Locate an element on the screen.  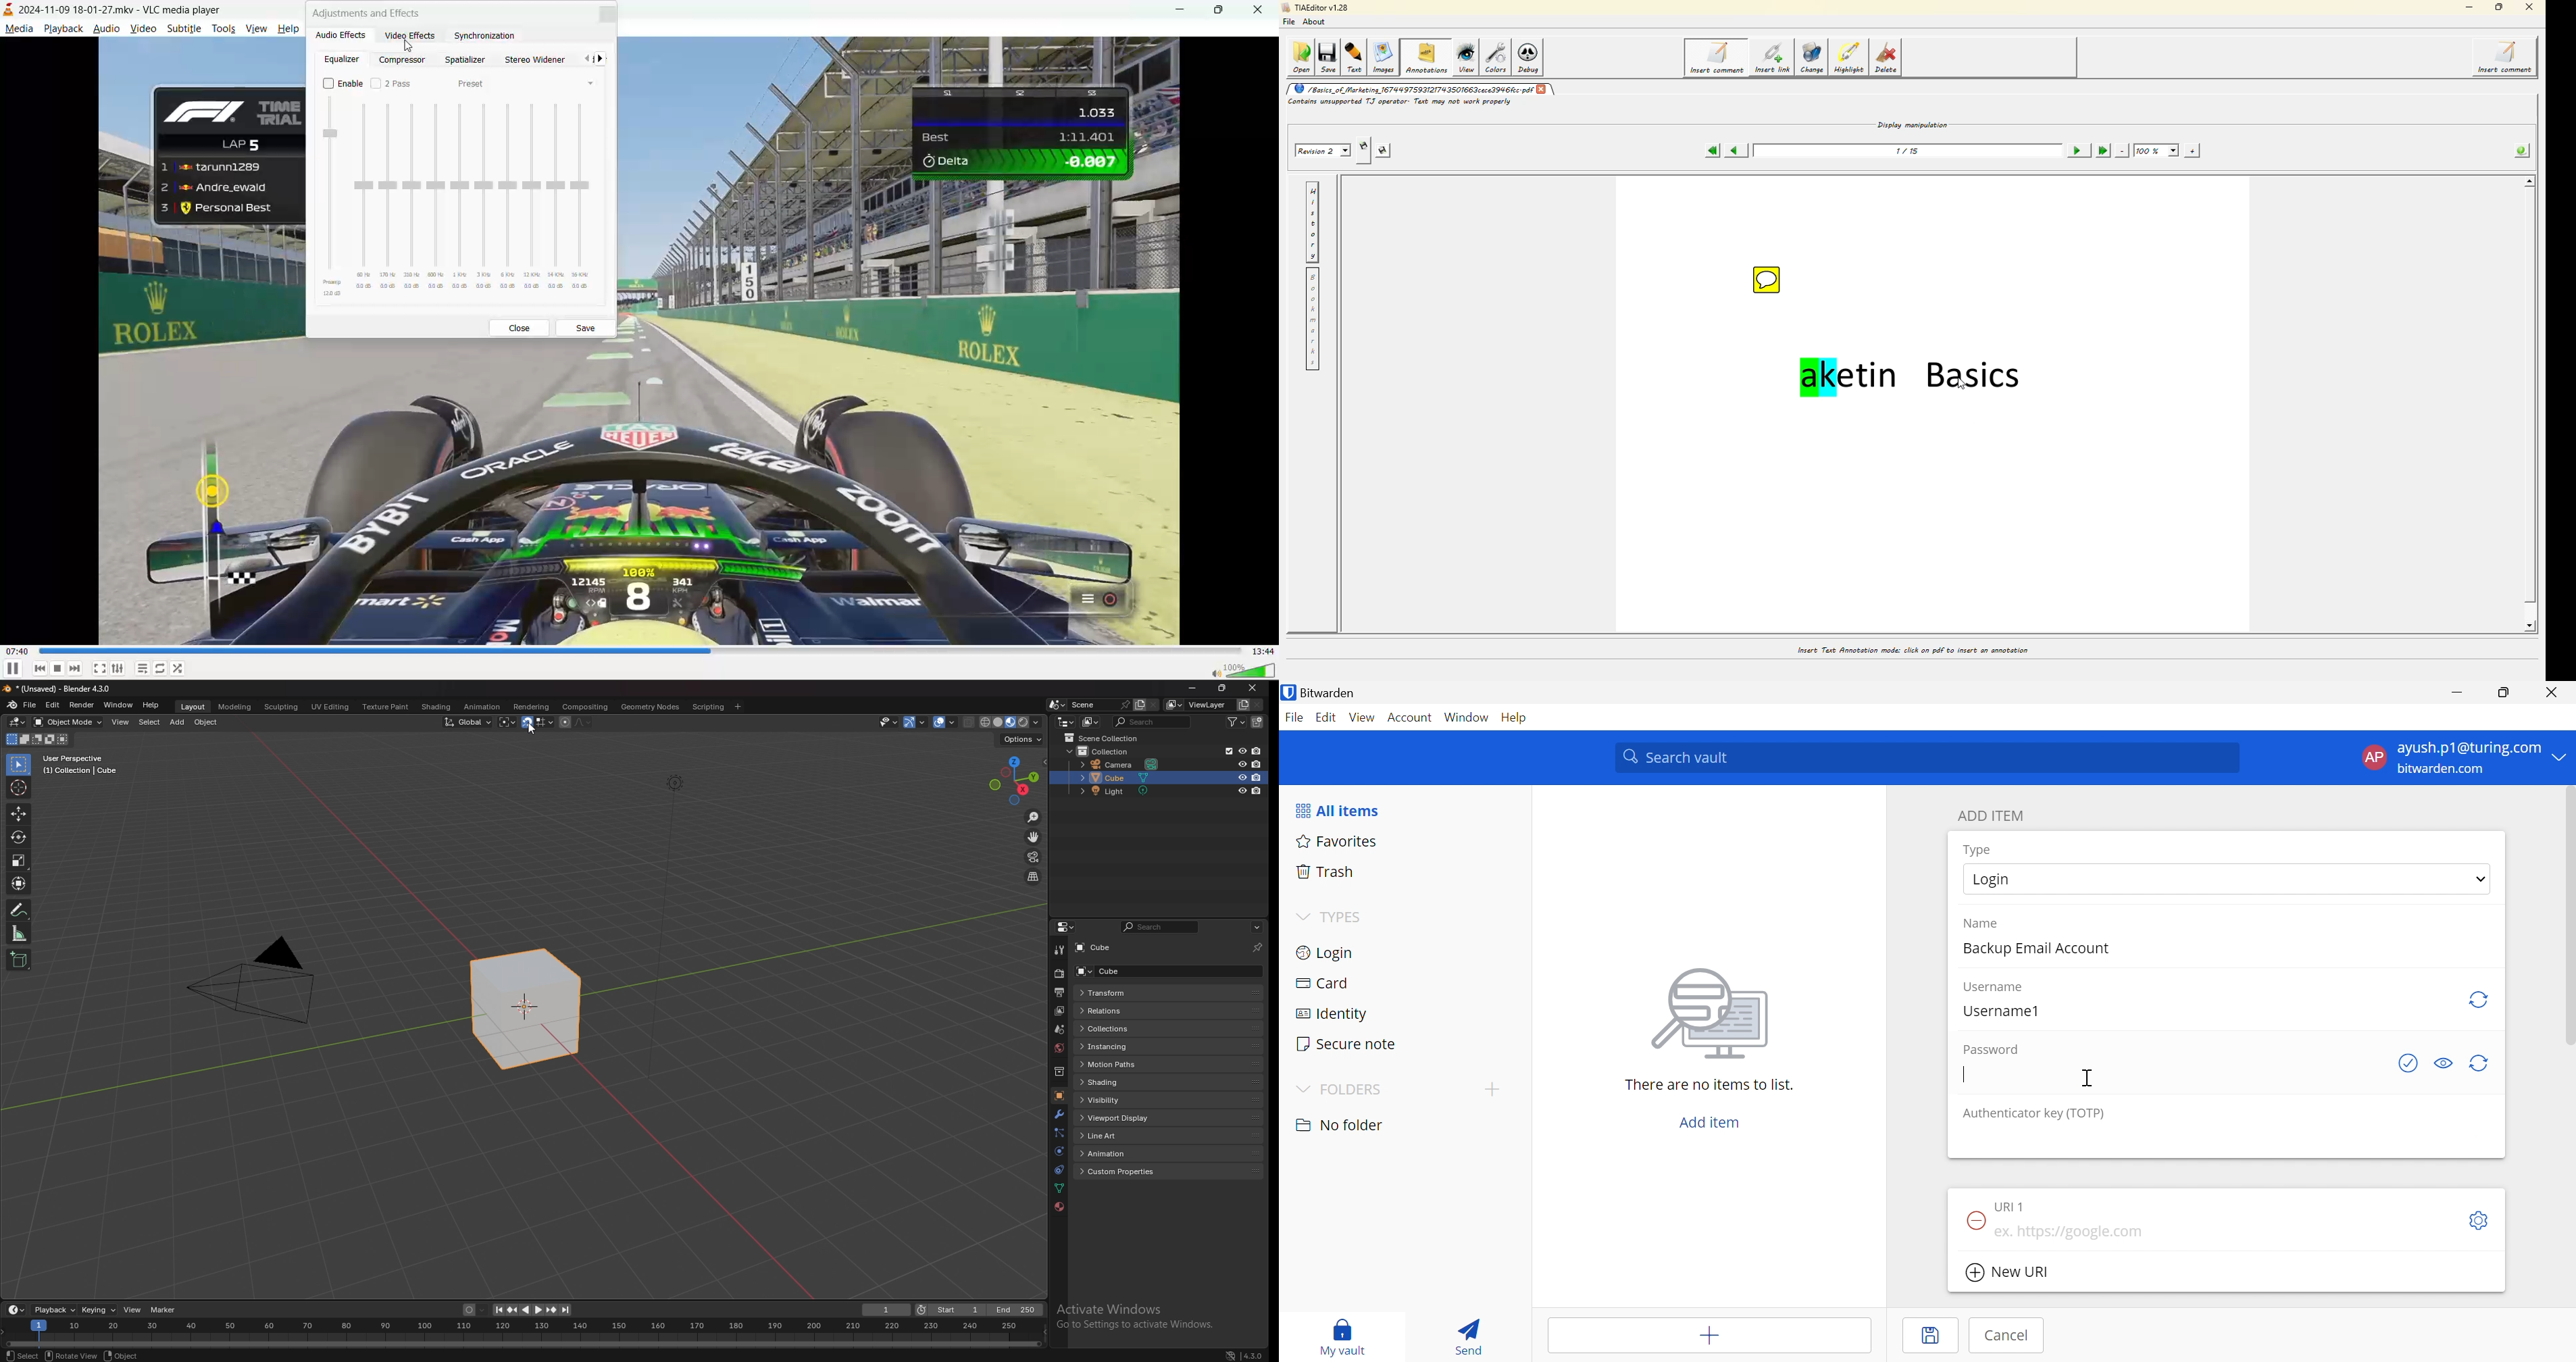
Name is located at coordinates (1981, 924).